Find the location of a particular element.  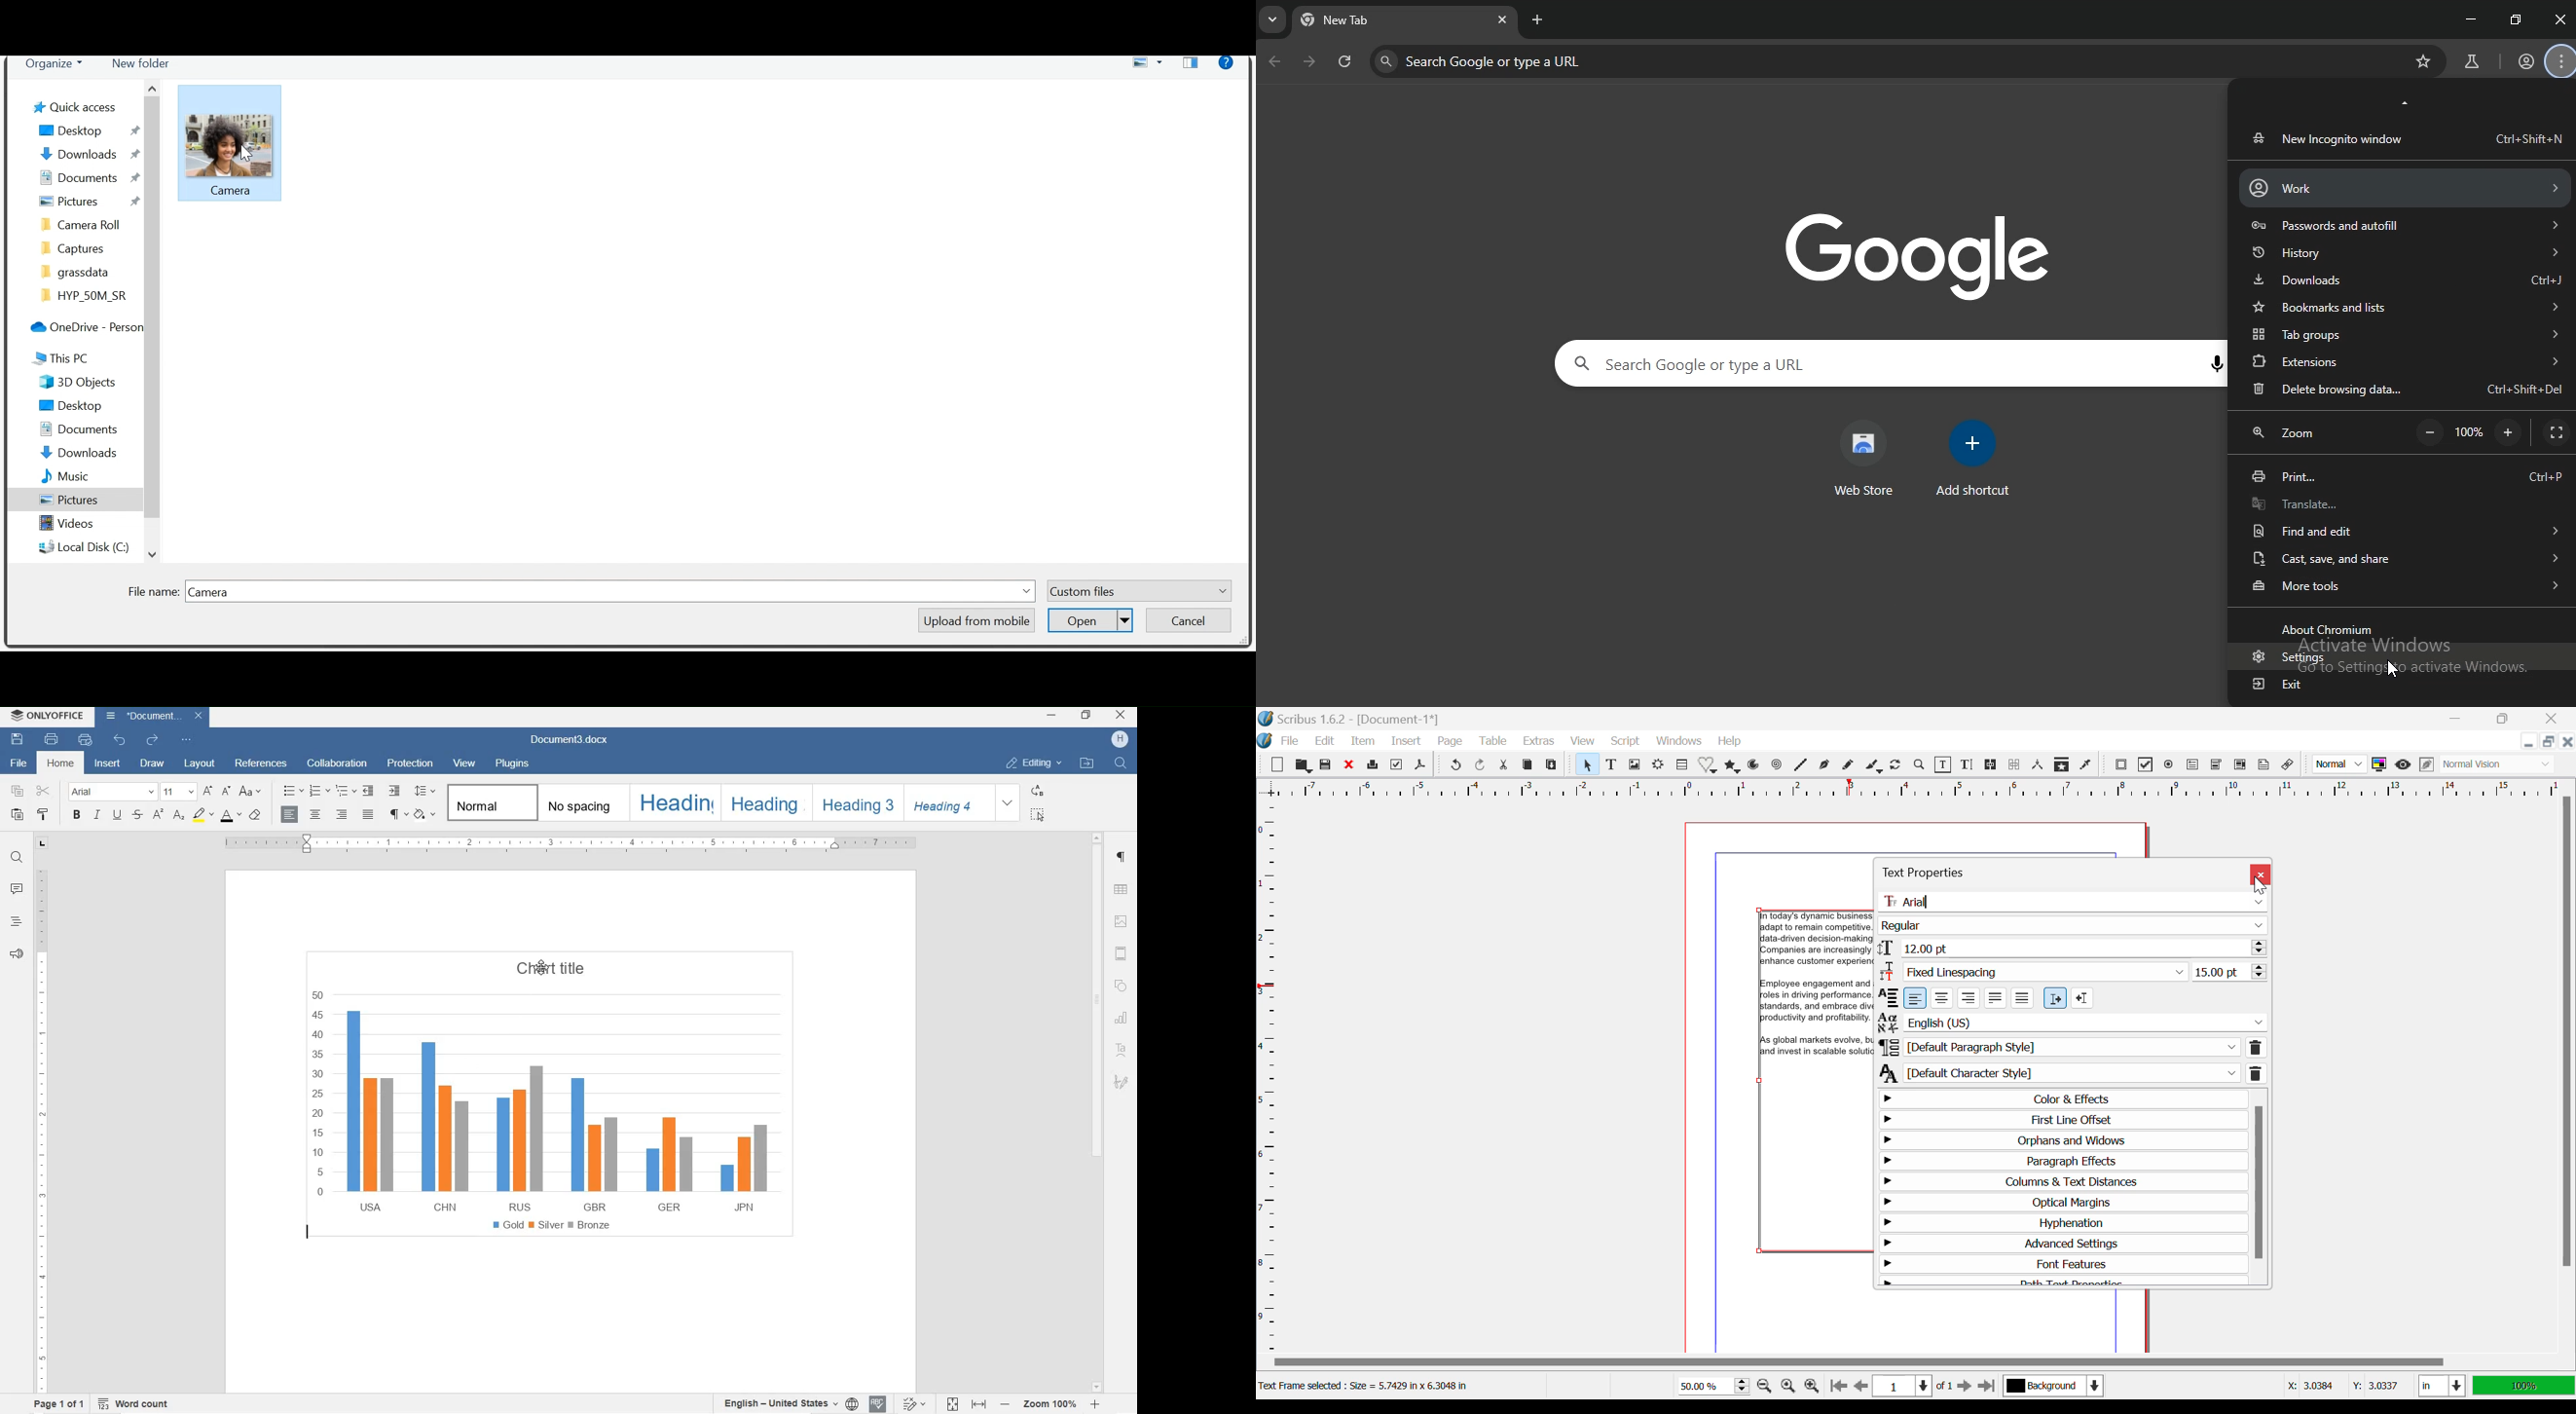

CHANGE CASE is located at coordinates (250, 791).